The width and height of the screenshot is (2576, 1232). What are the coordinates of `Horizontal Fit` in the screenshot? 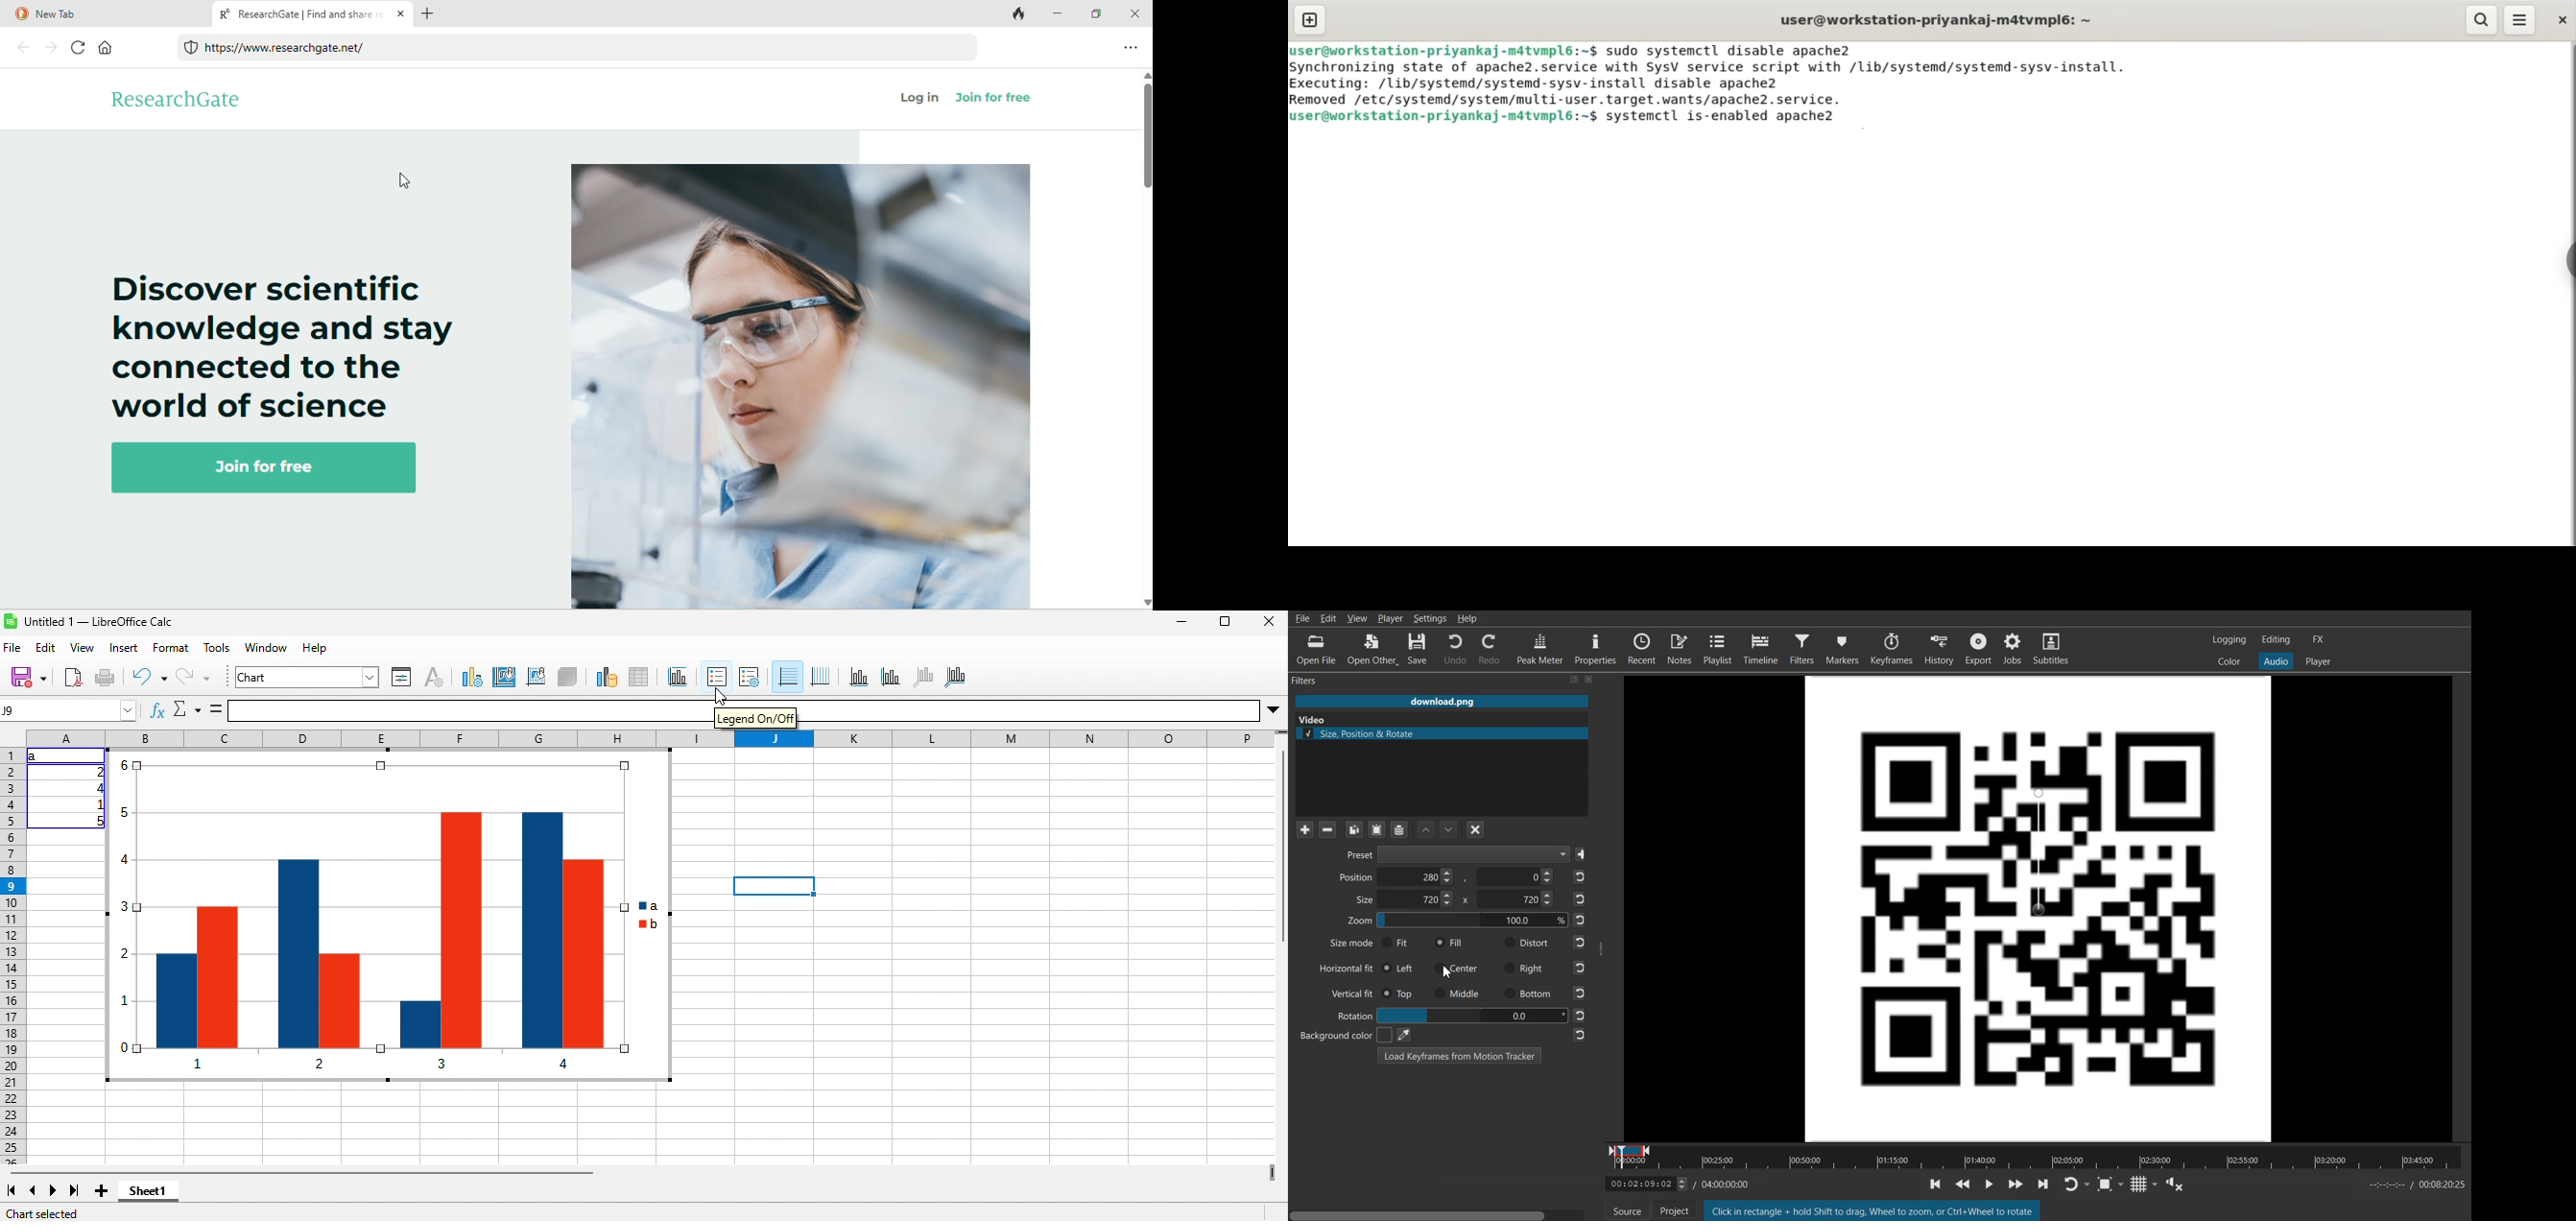 It's located at (1346, 969).